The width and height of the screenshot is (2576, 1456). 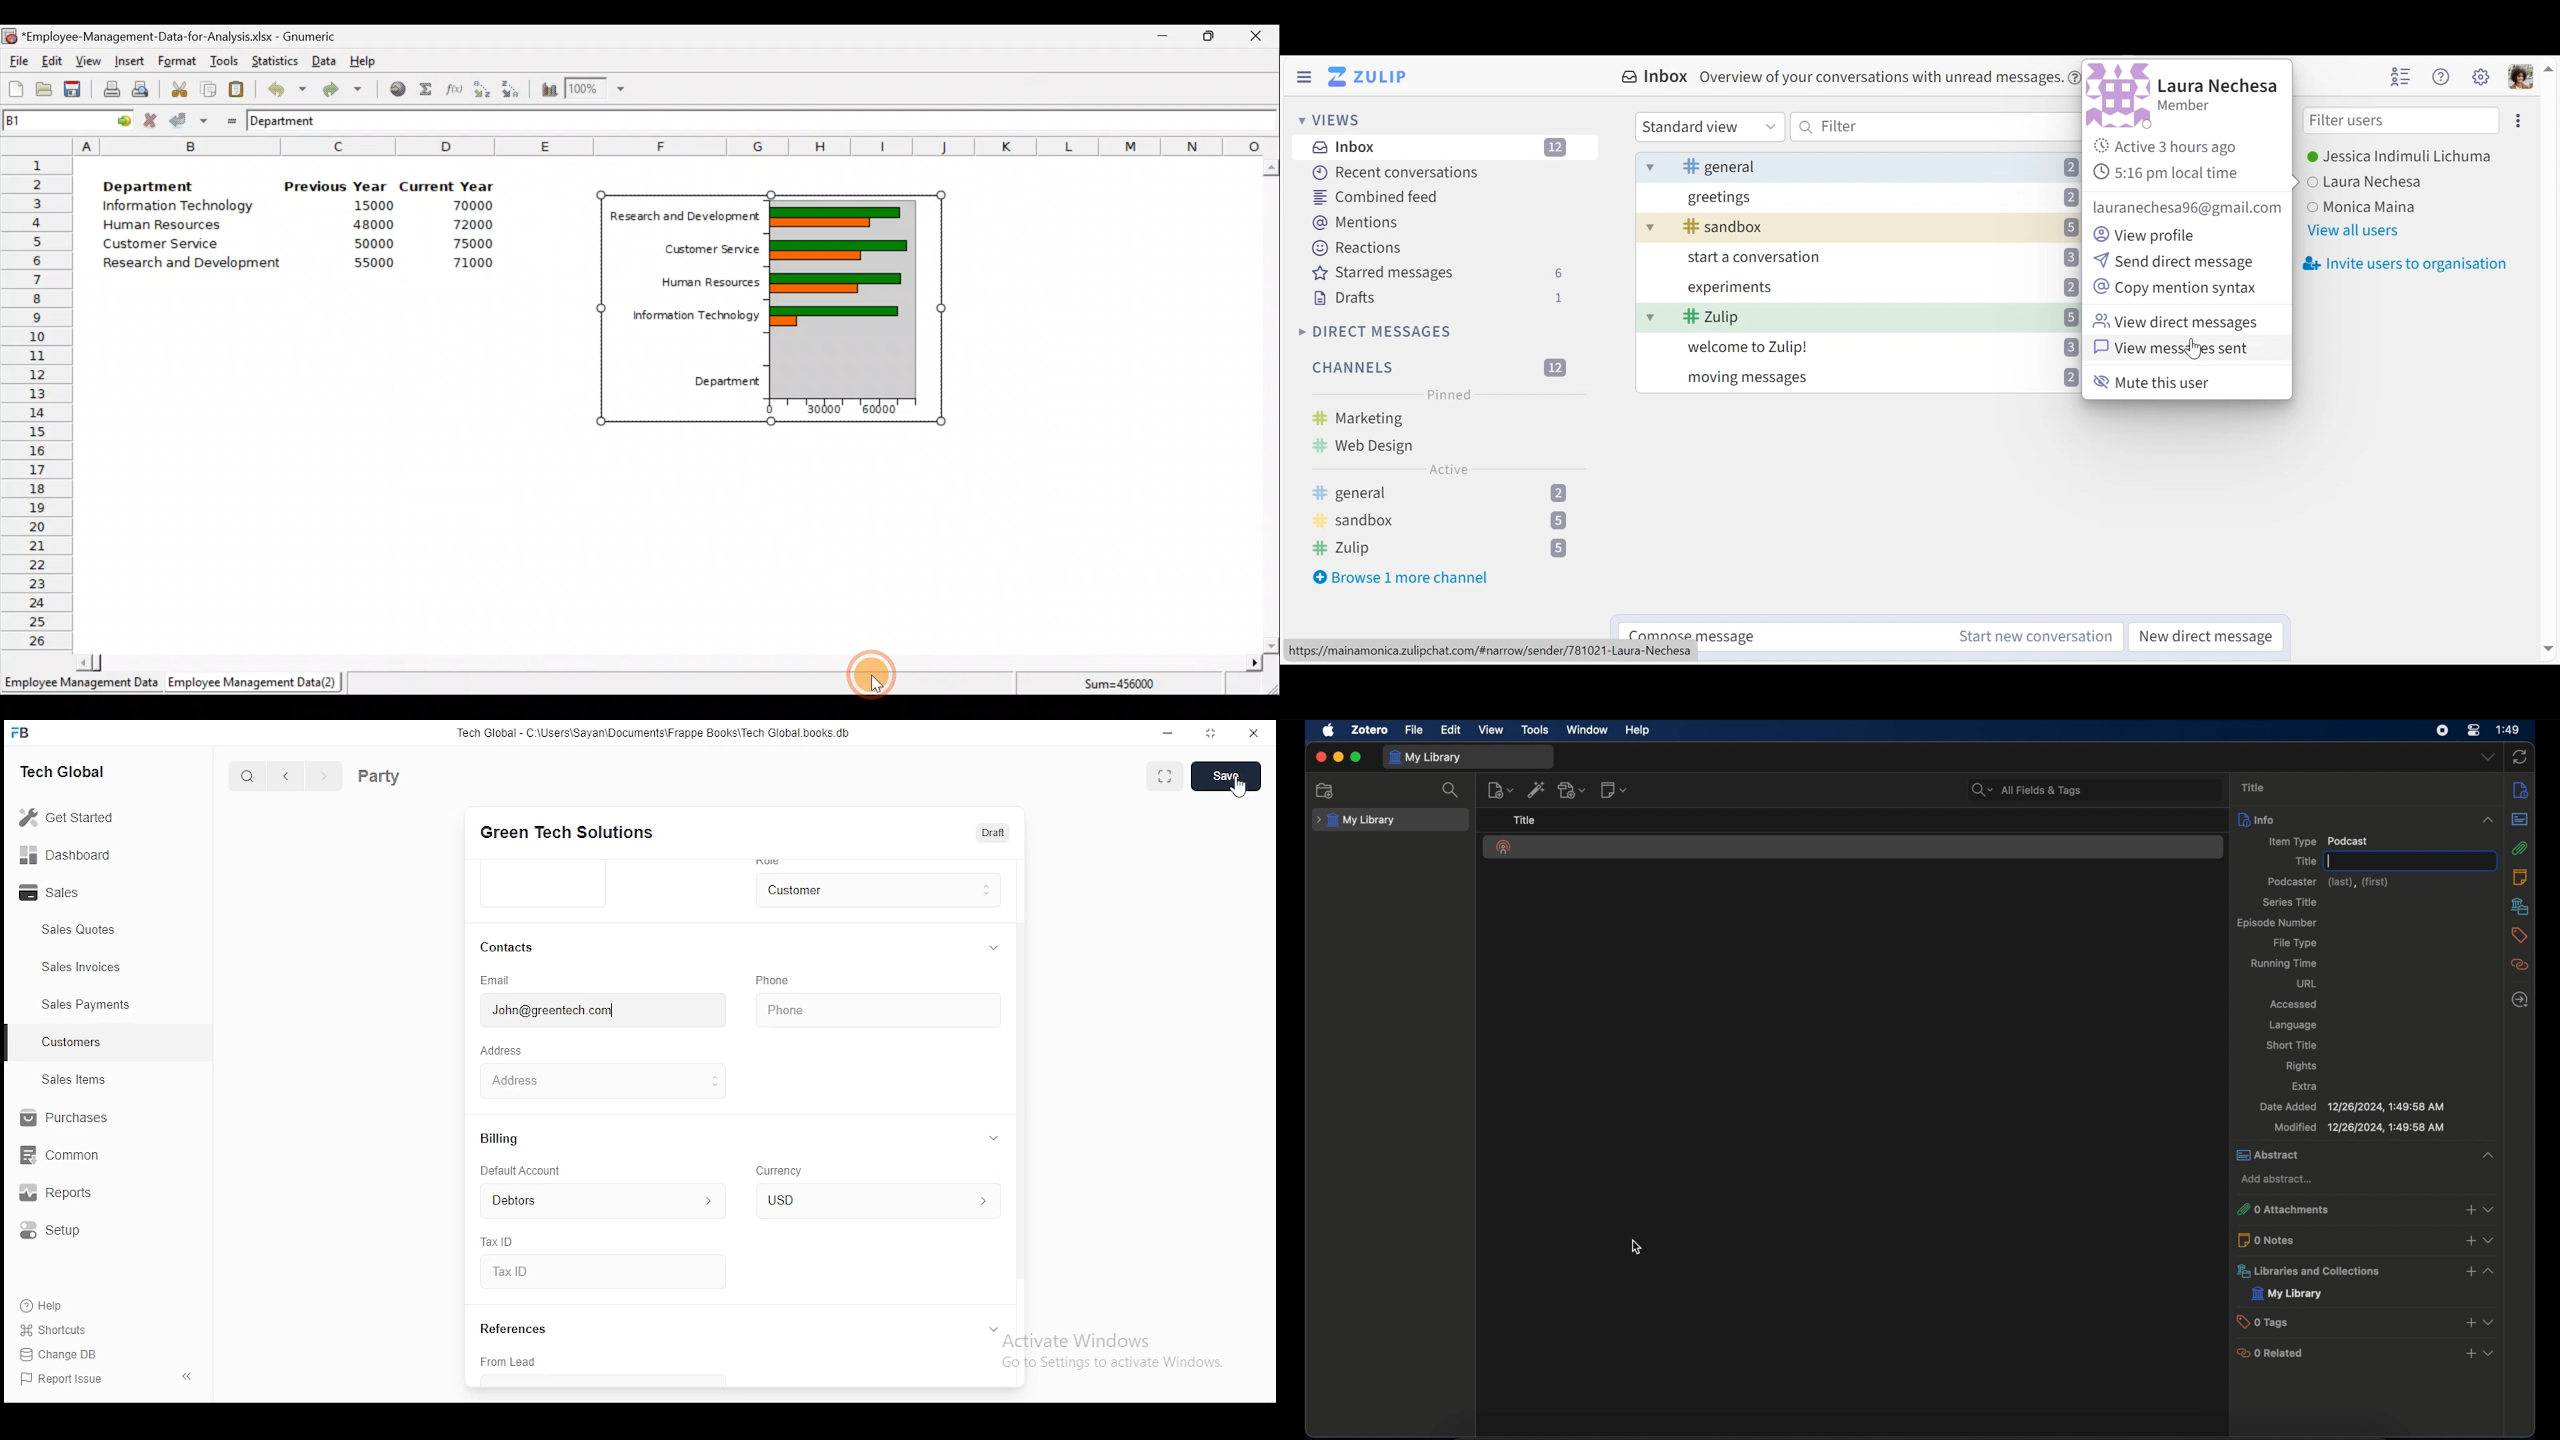 What do you see at coordinates (1237, 788) in the screenshot?
I see `mouse pointer` at bounding box center [1237, 788].